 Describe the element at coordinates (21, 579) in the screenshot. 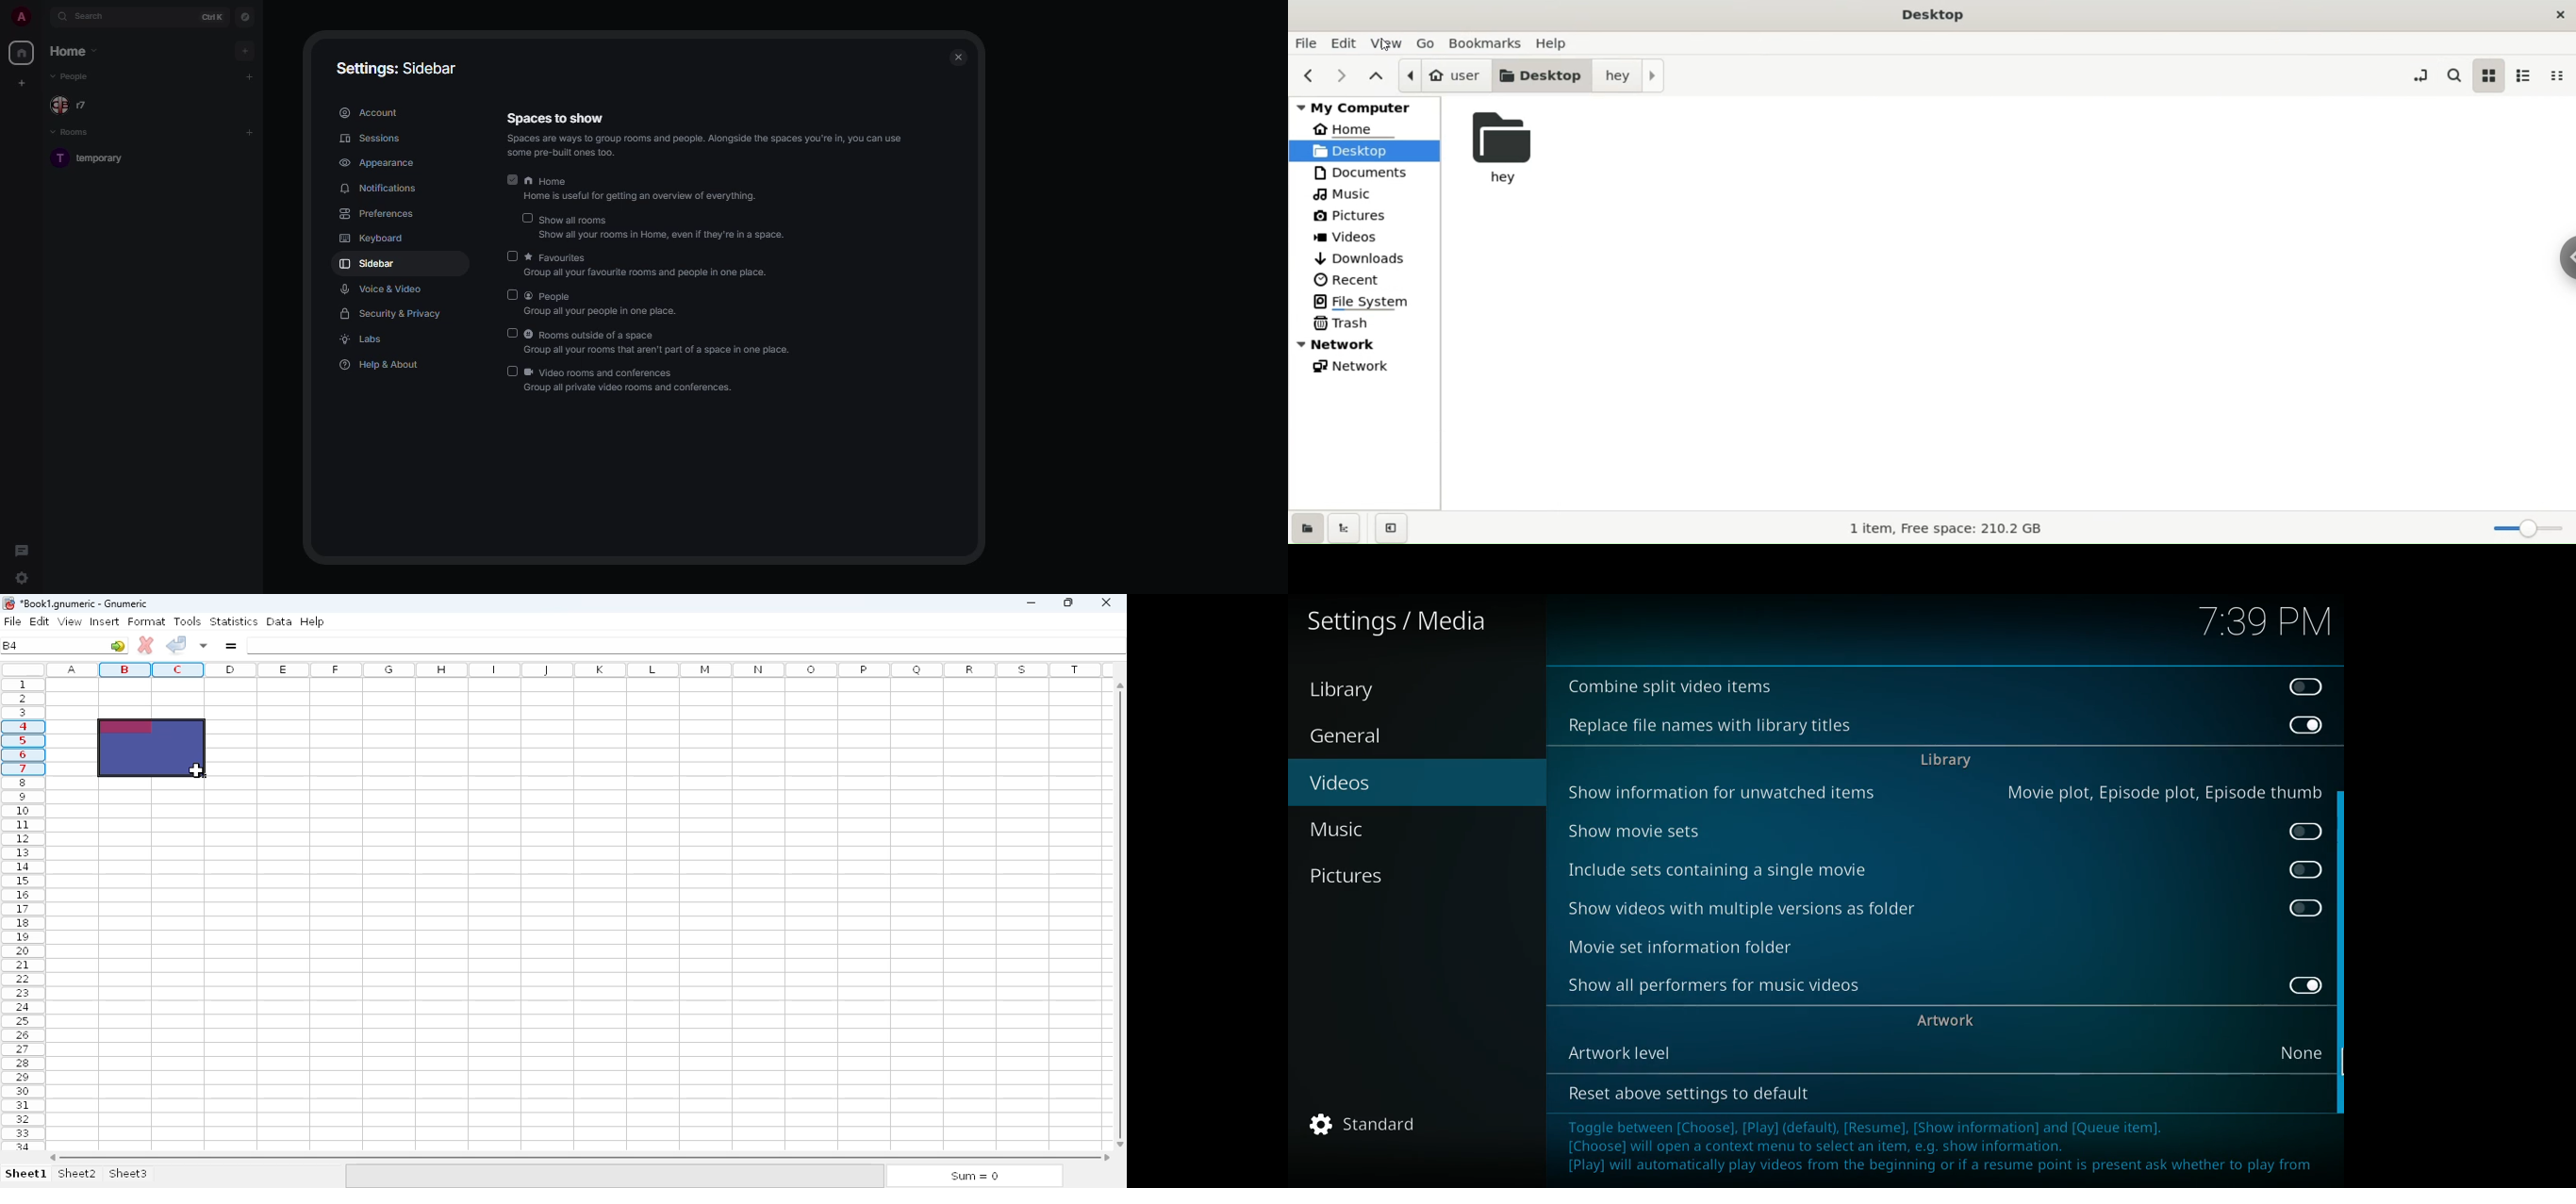

I see `quick settings` at that location.